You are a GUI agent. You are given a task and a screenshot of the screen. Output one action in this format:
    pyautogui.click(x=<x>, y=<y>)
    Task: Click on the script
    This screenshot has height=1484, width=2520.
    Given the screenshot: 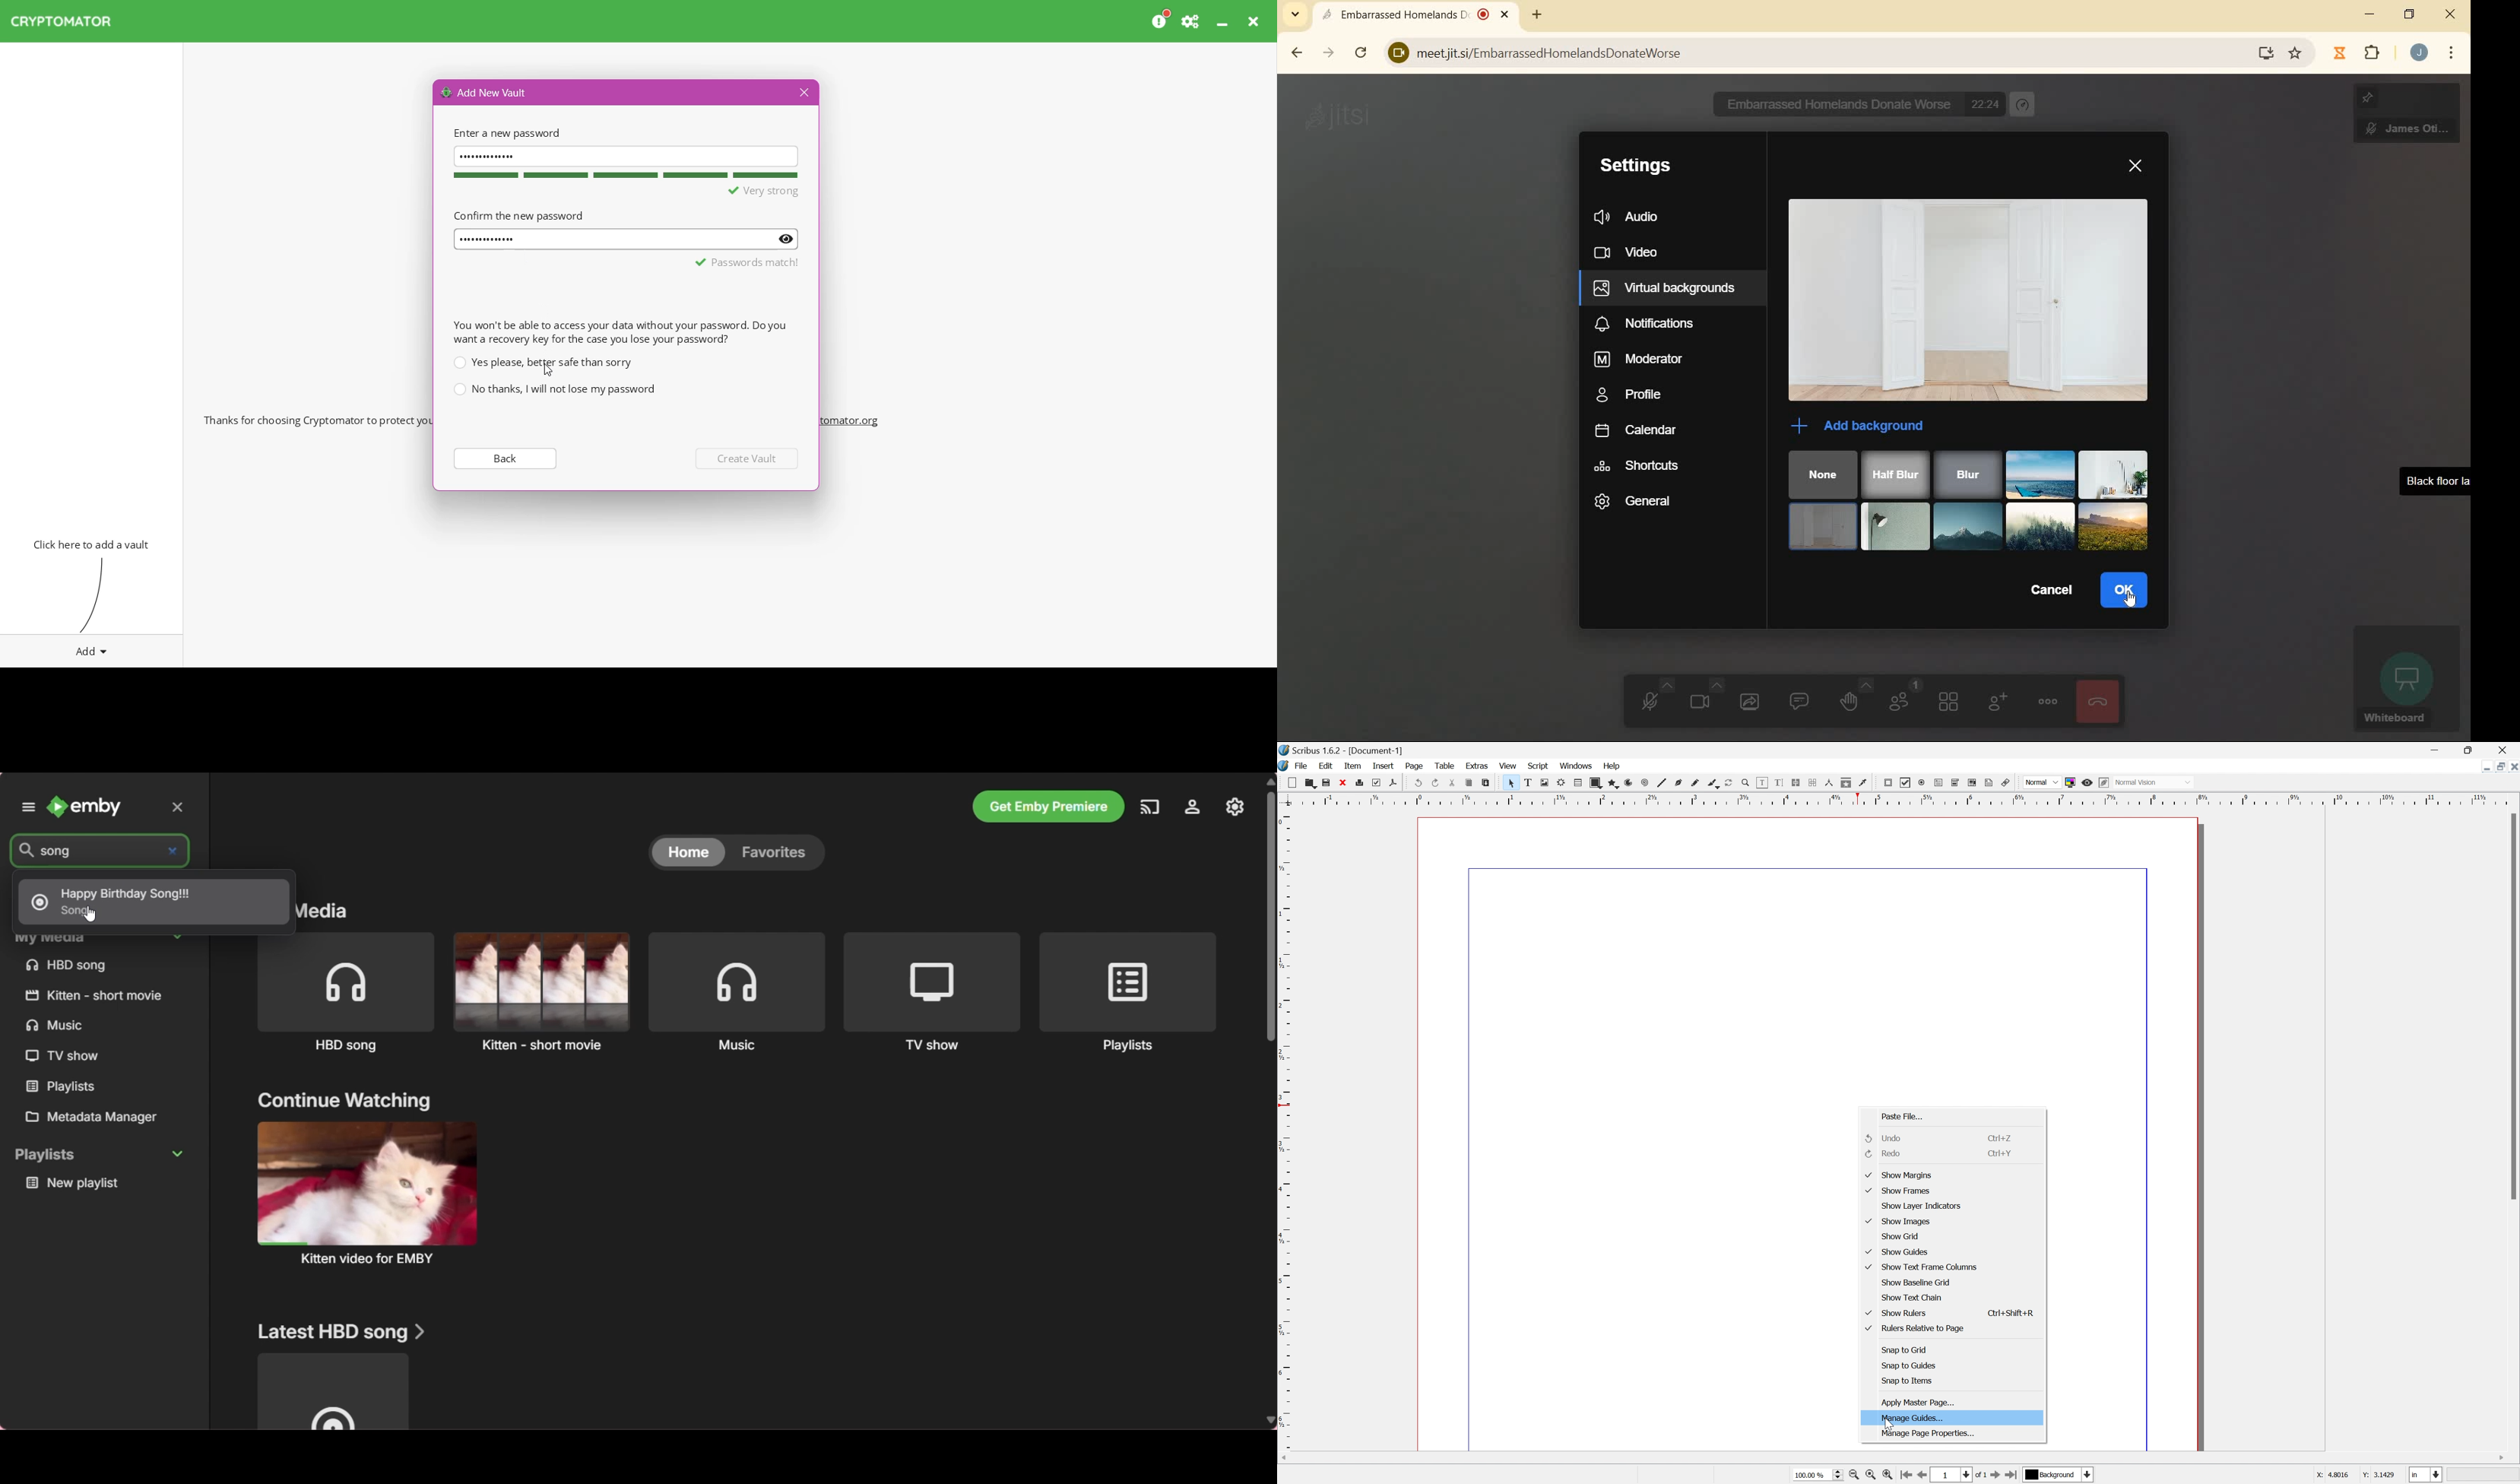 What is the action you would take?
    pyautogui.click(x=1538, y=765)
    